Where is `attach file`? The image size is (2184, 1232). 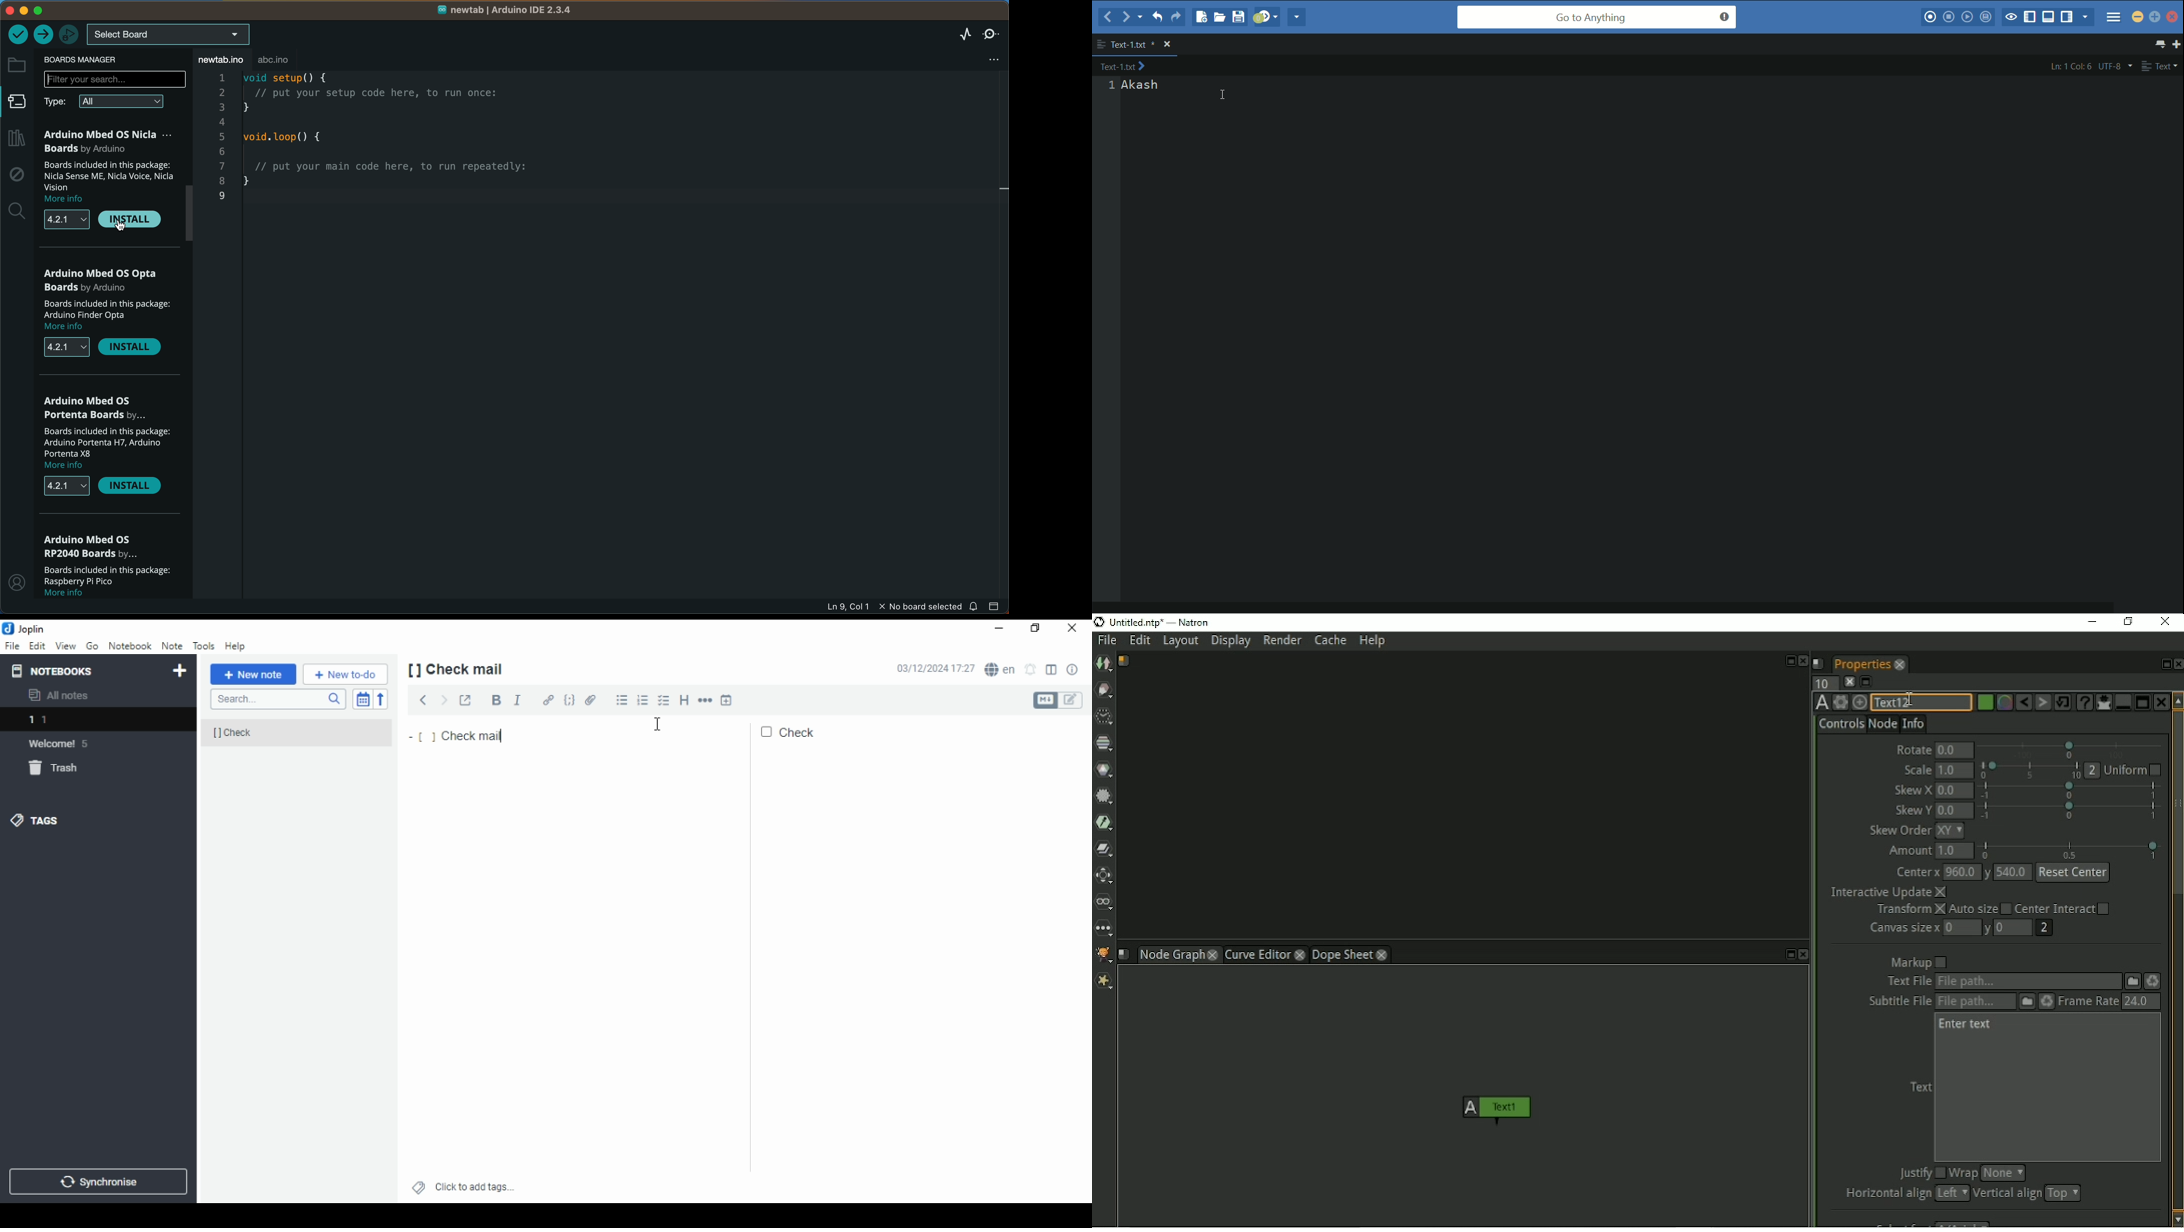
attach file is located at coordinates (590, 701).